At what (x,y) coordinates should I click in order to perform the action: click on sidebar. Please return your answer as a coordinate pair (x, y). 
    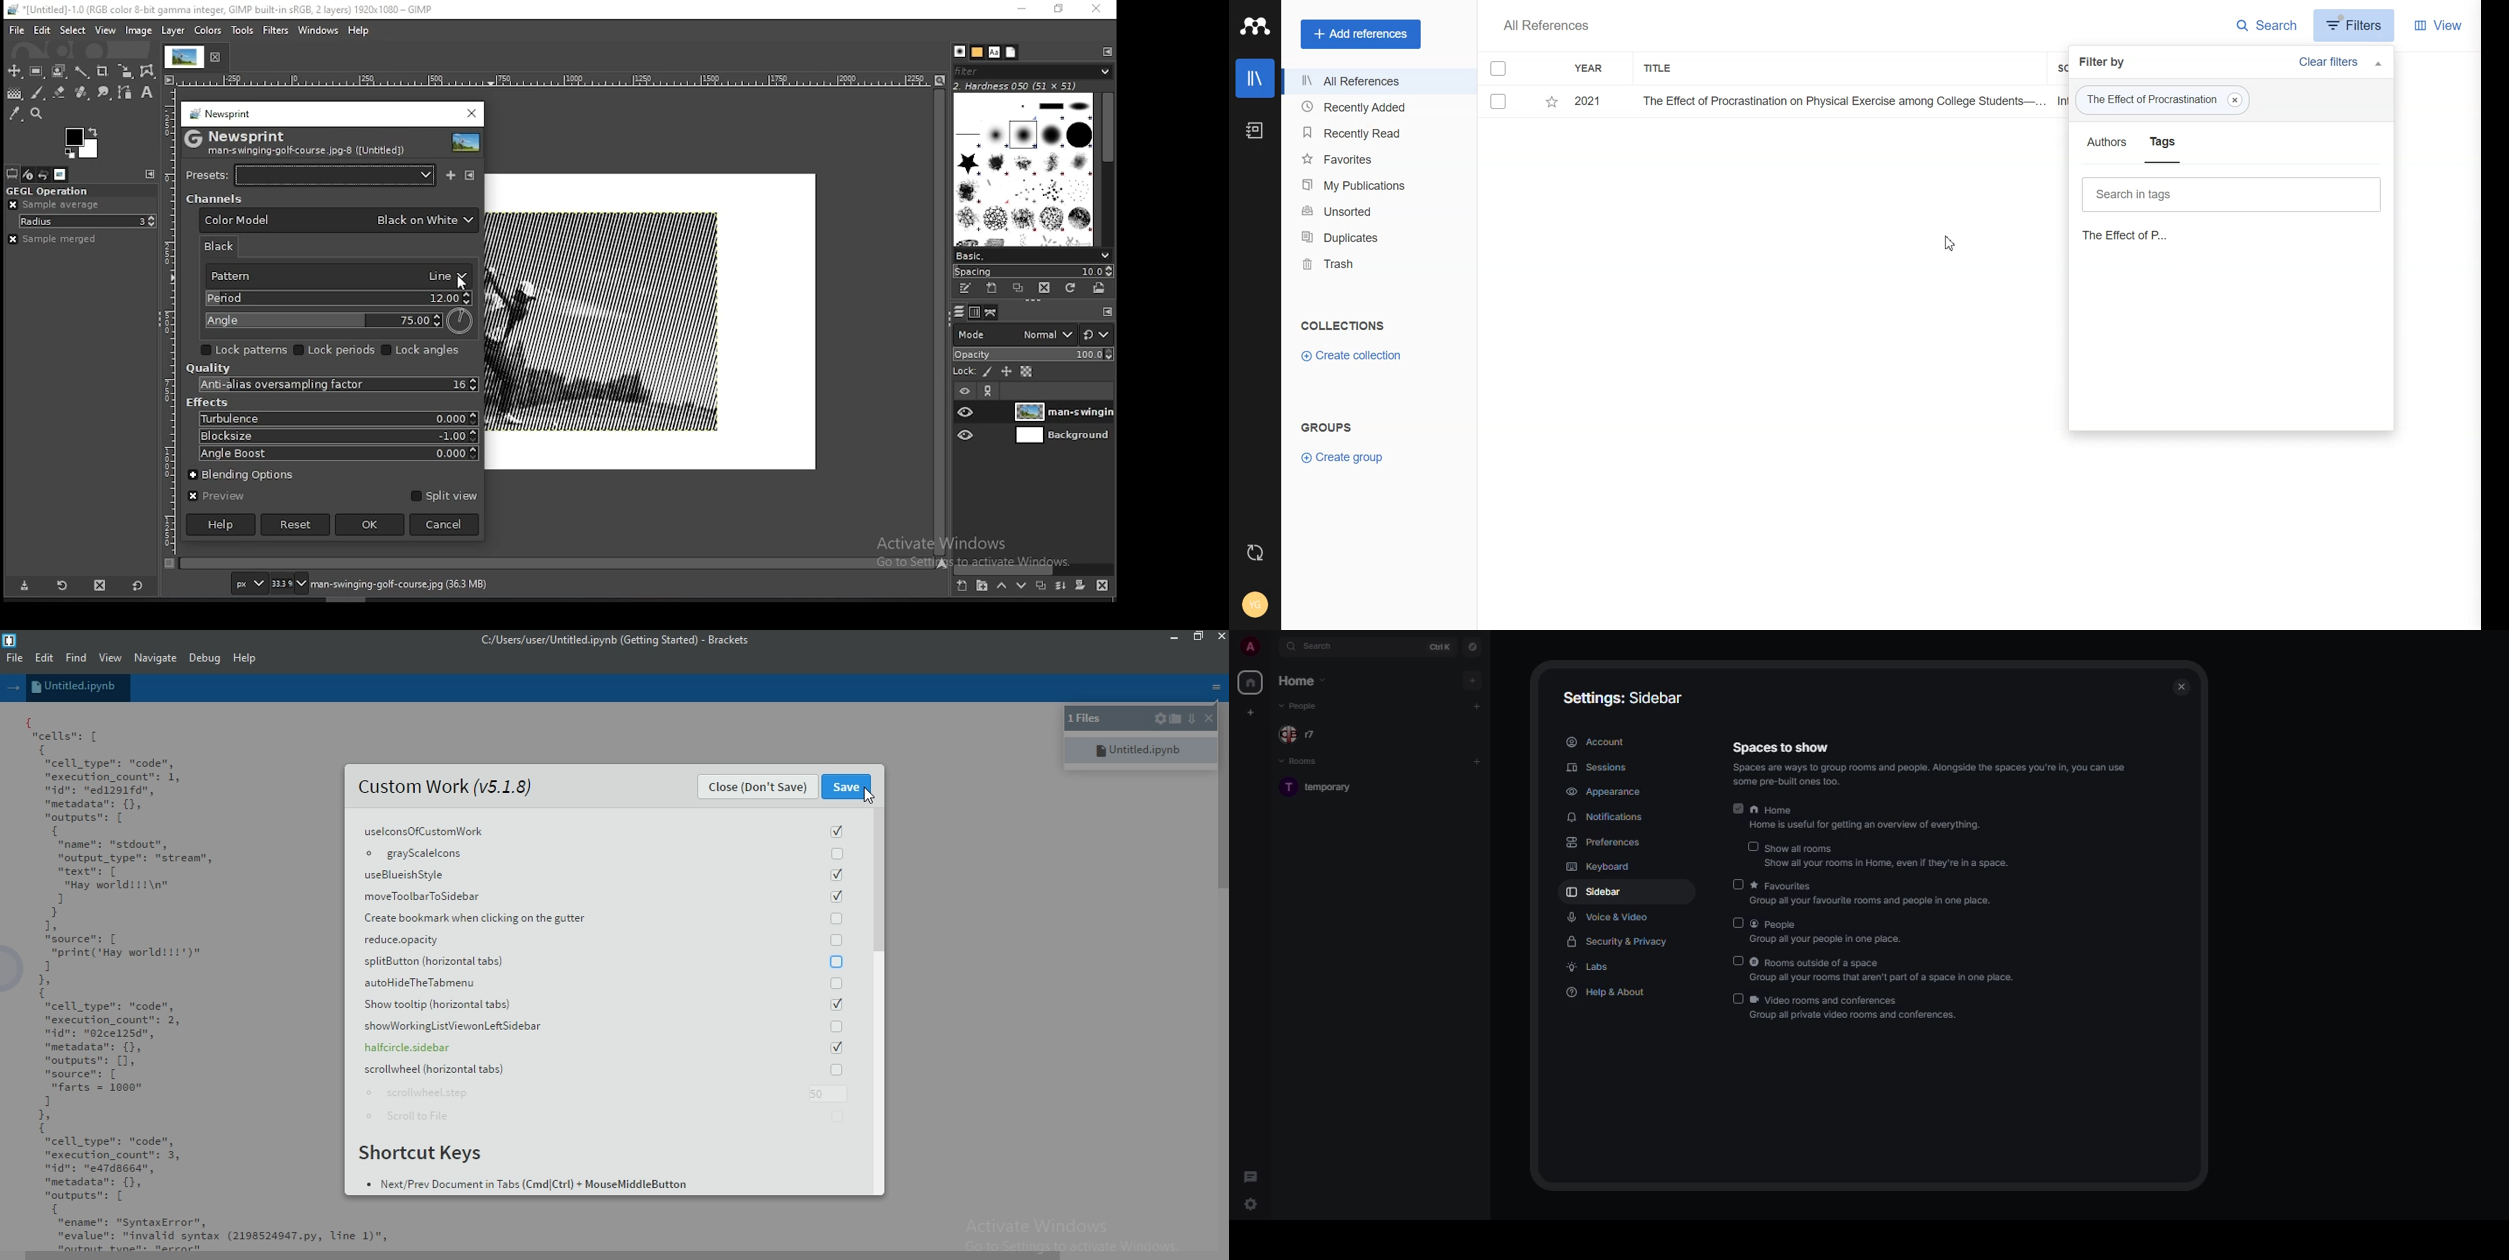
    Looking at the image, I should click on (1595, 893).